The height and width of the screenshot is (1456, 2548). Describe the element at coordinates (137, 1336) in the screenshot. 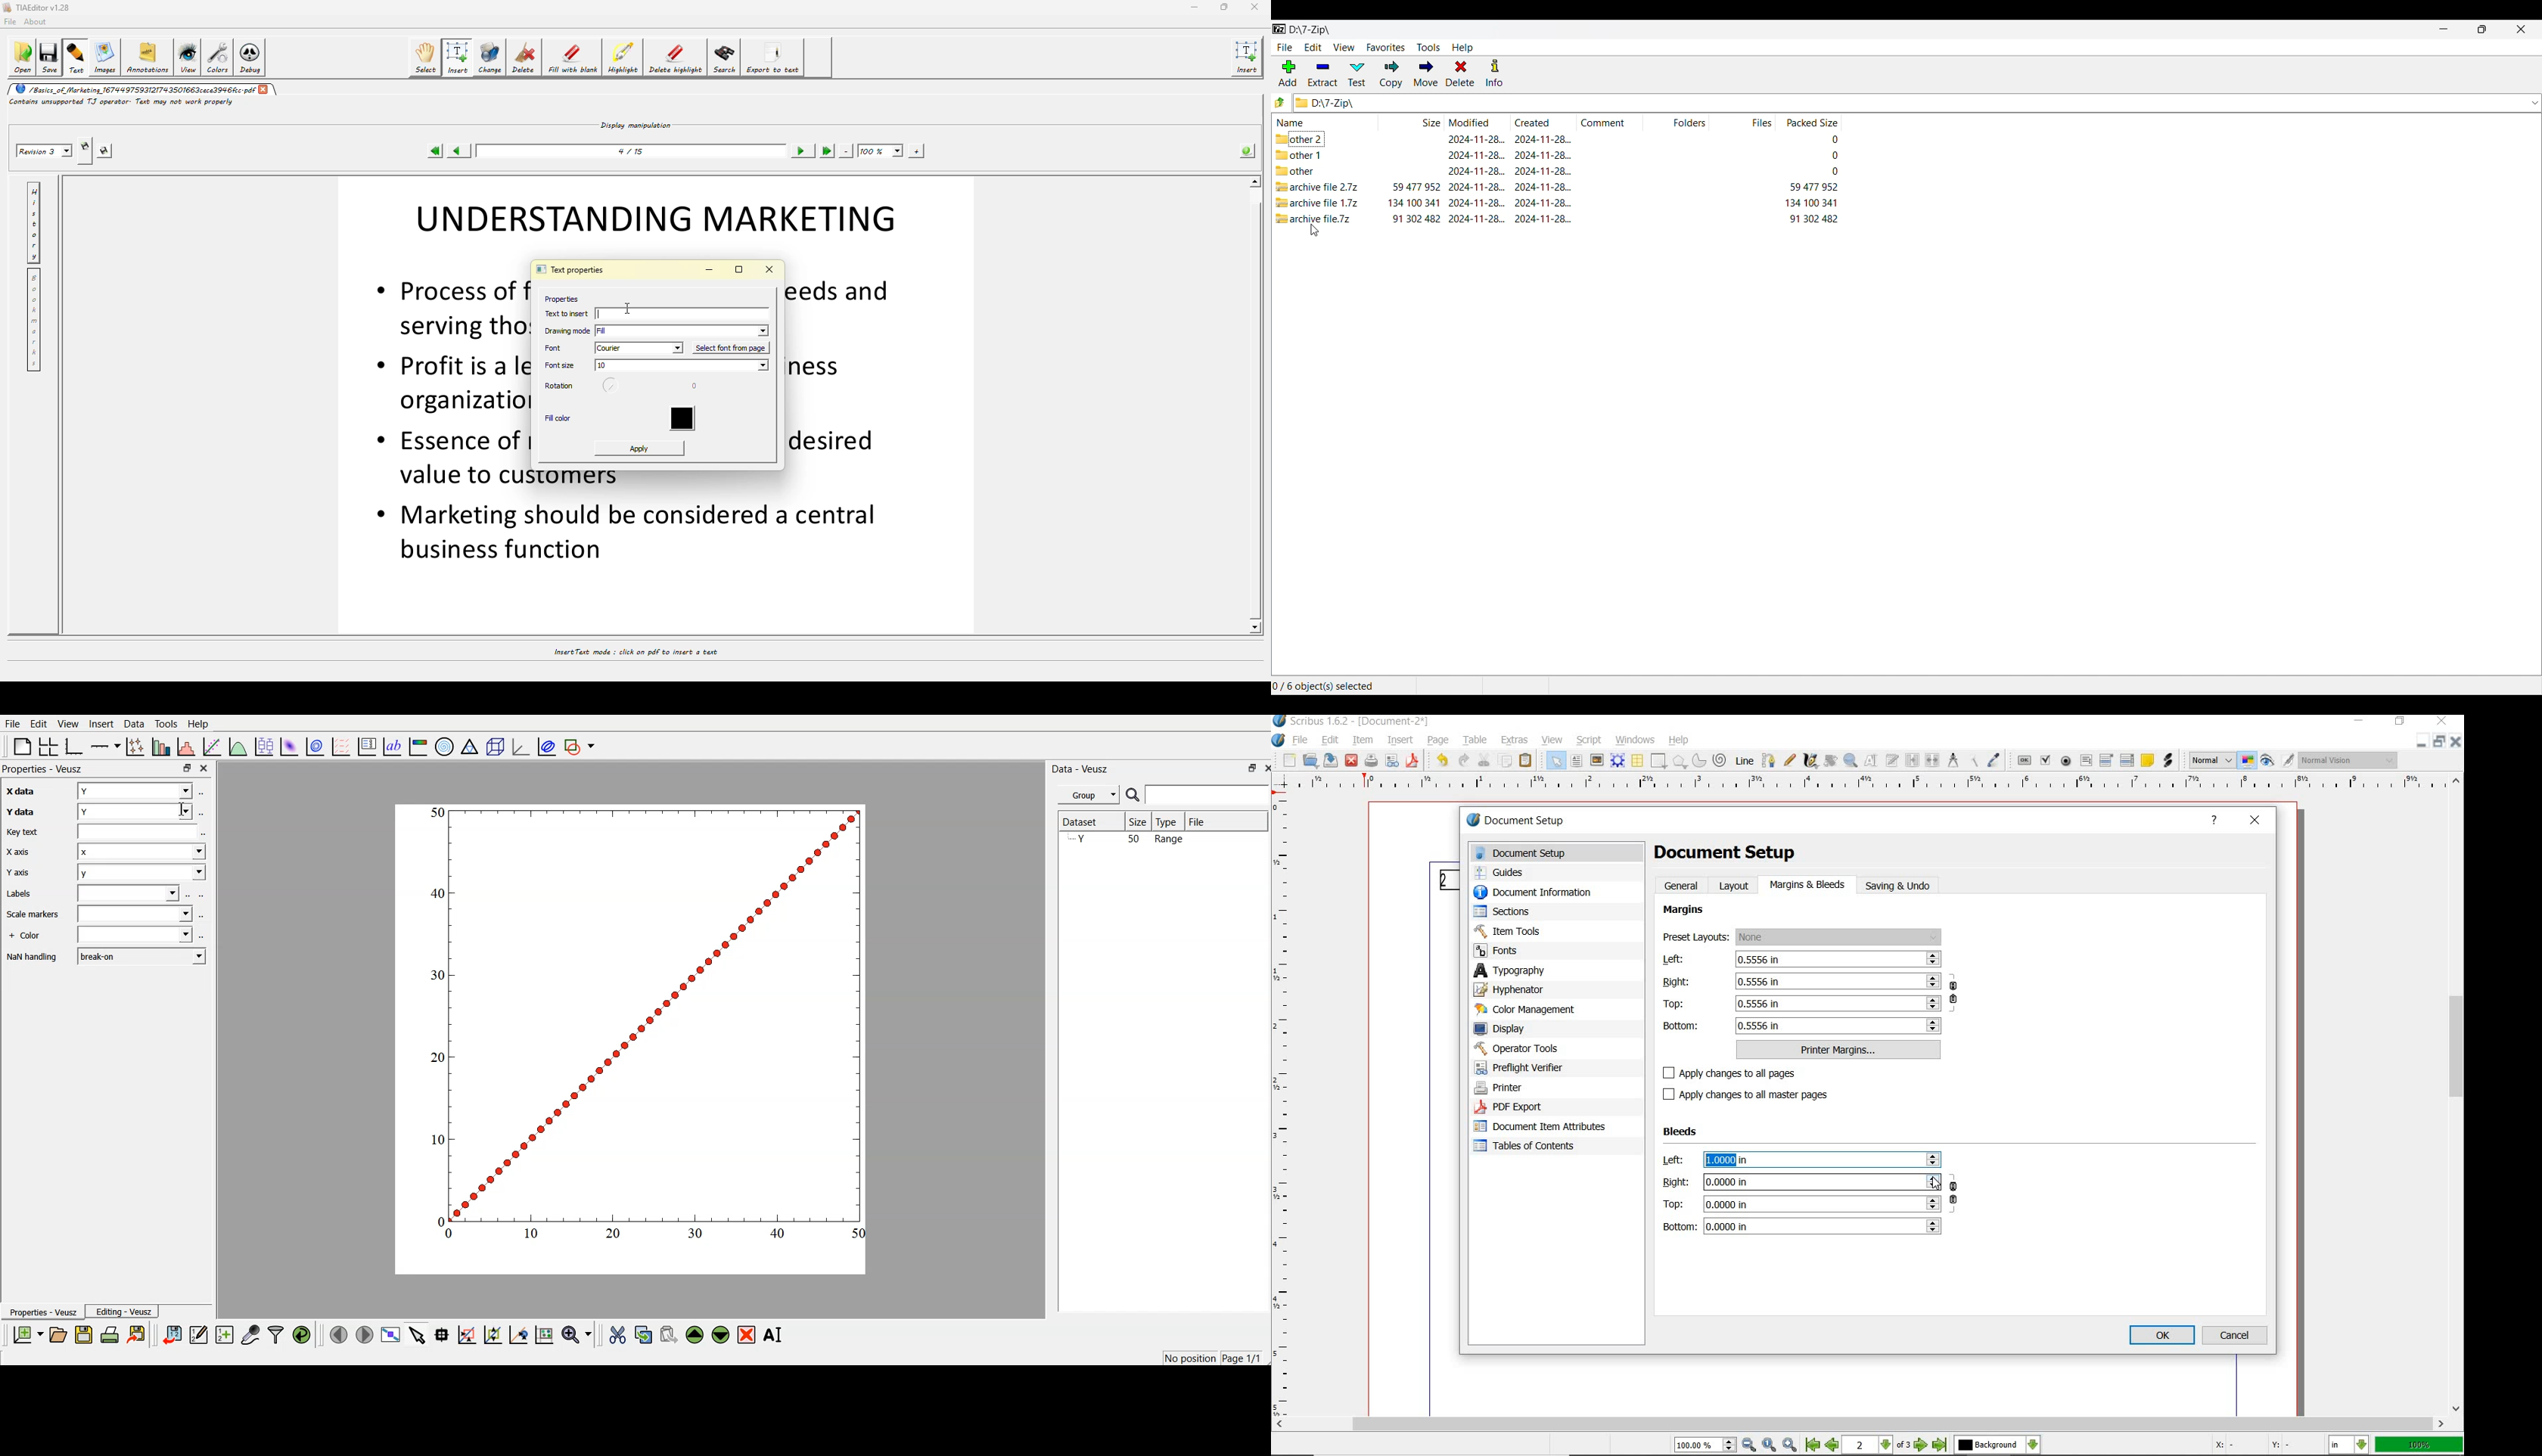

I see `export document` at that location.